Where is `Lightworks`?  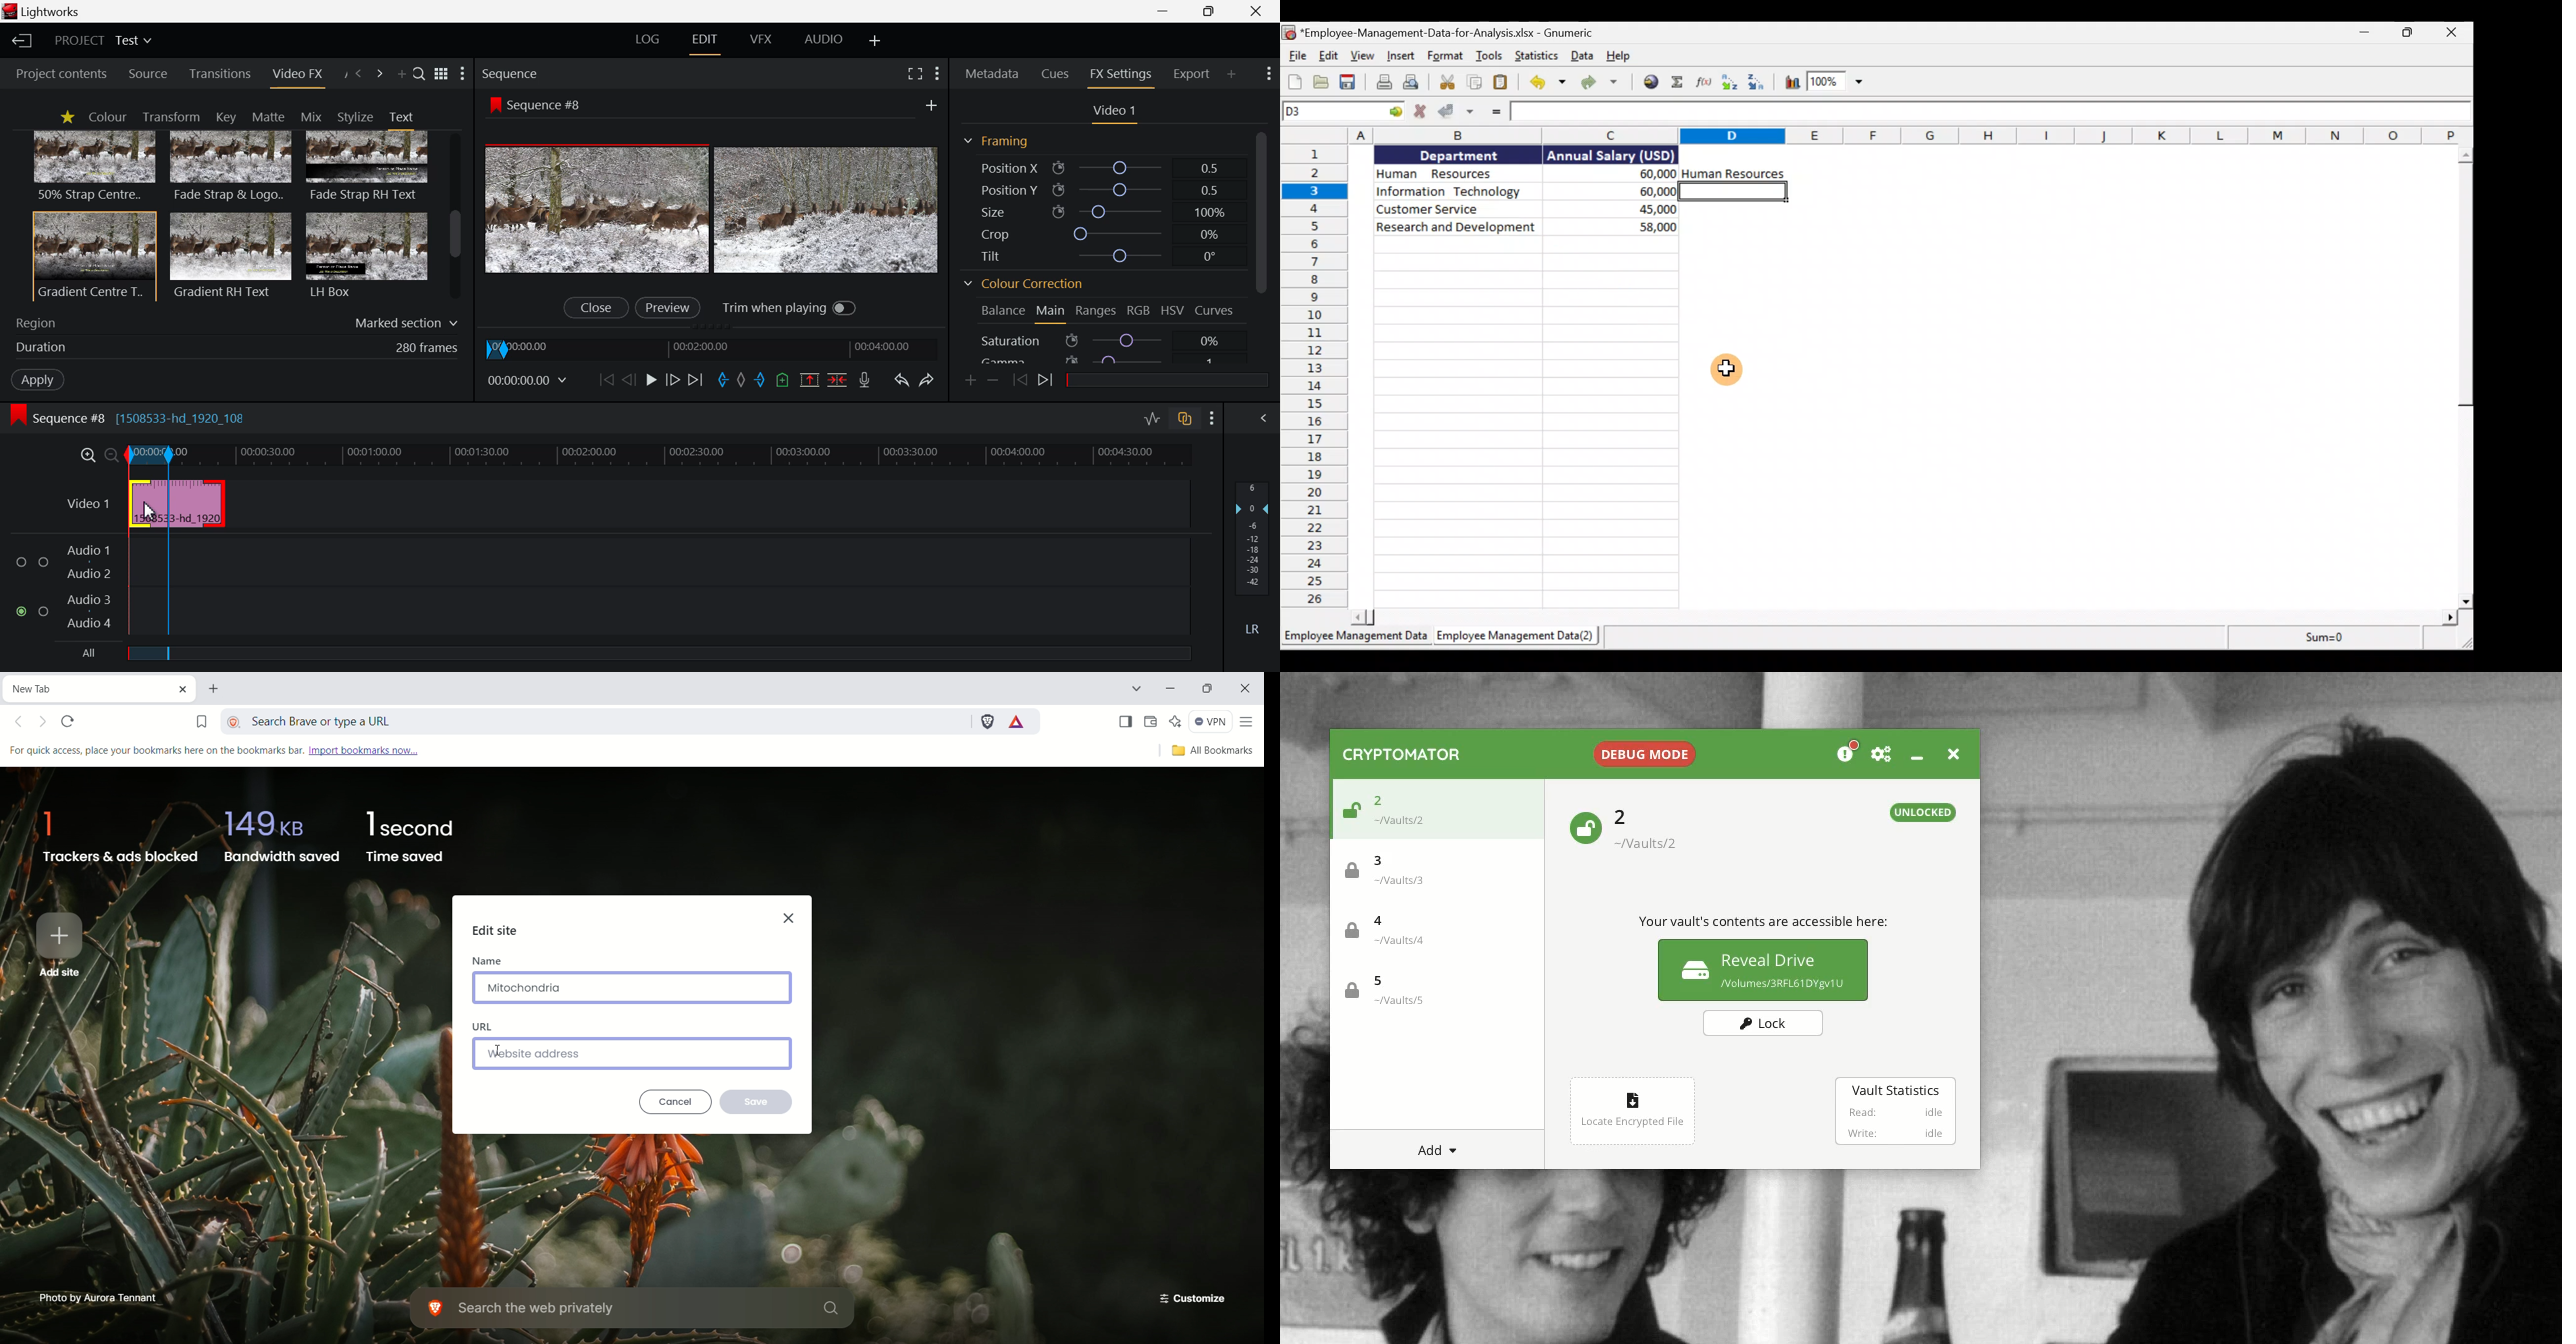 Lightworks is located at coordinates (48, 12).